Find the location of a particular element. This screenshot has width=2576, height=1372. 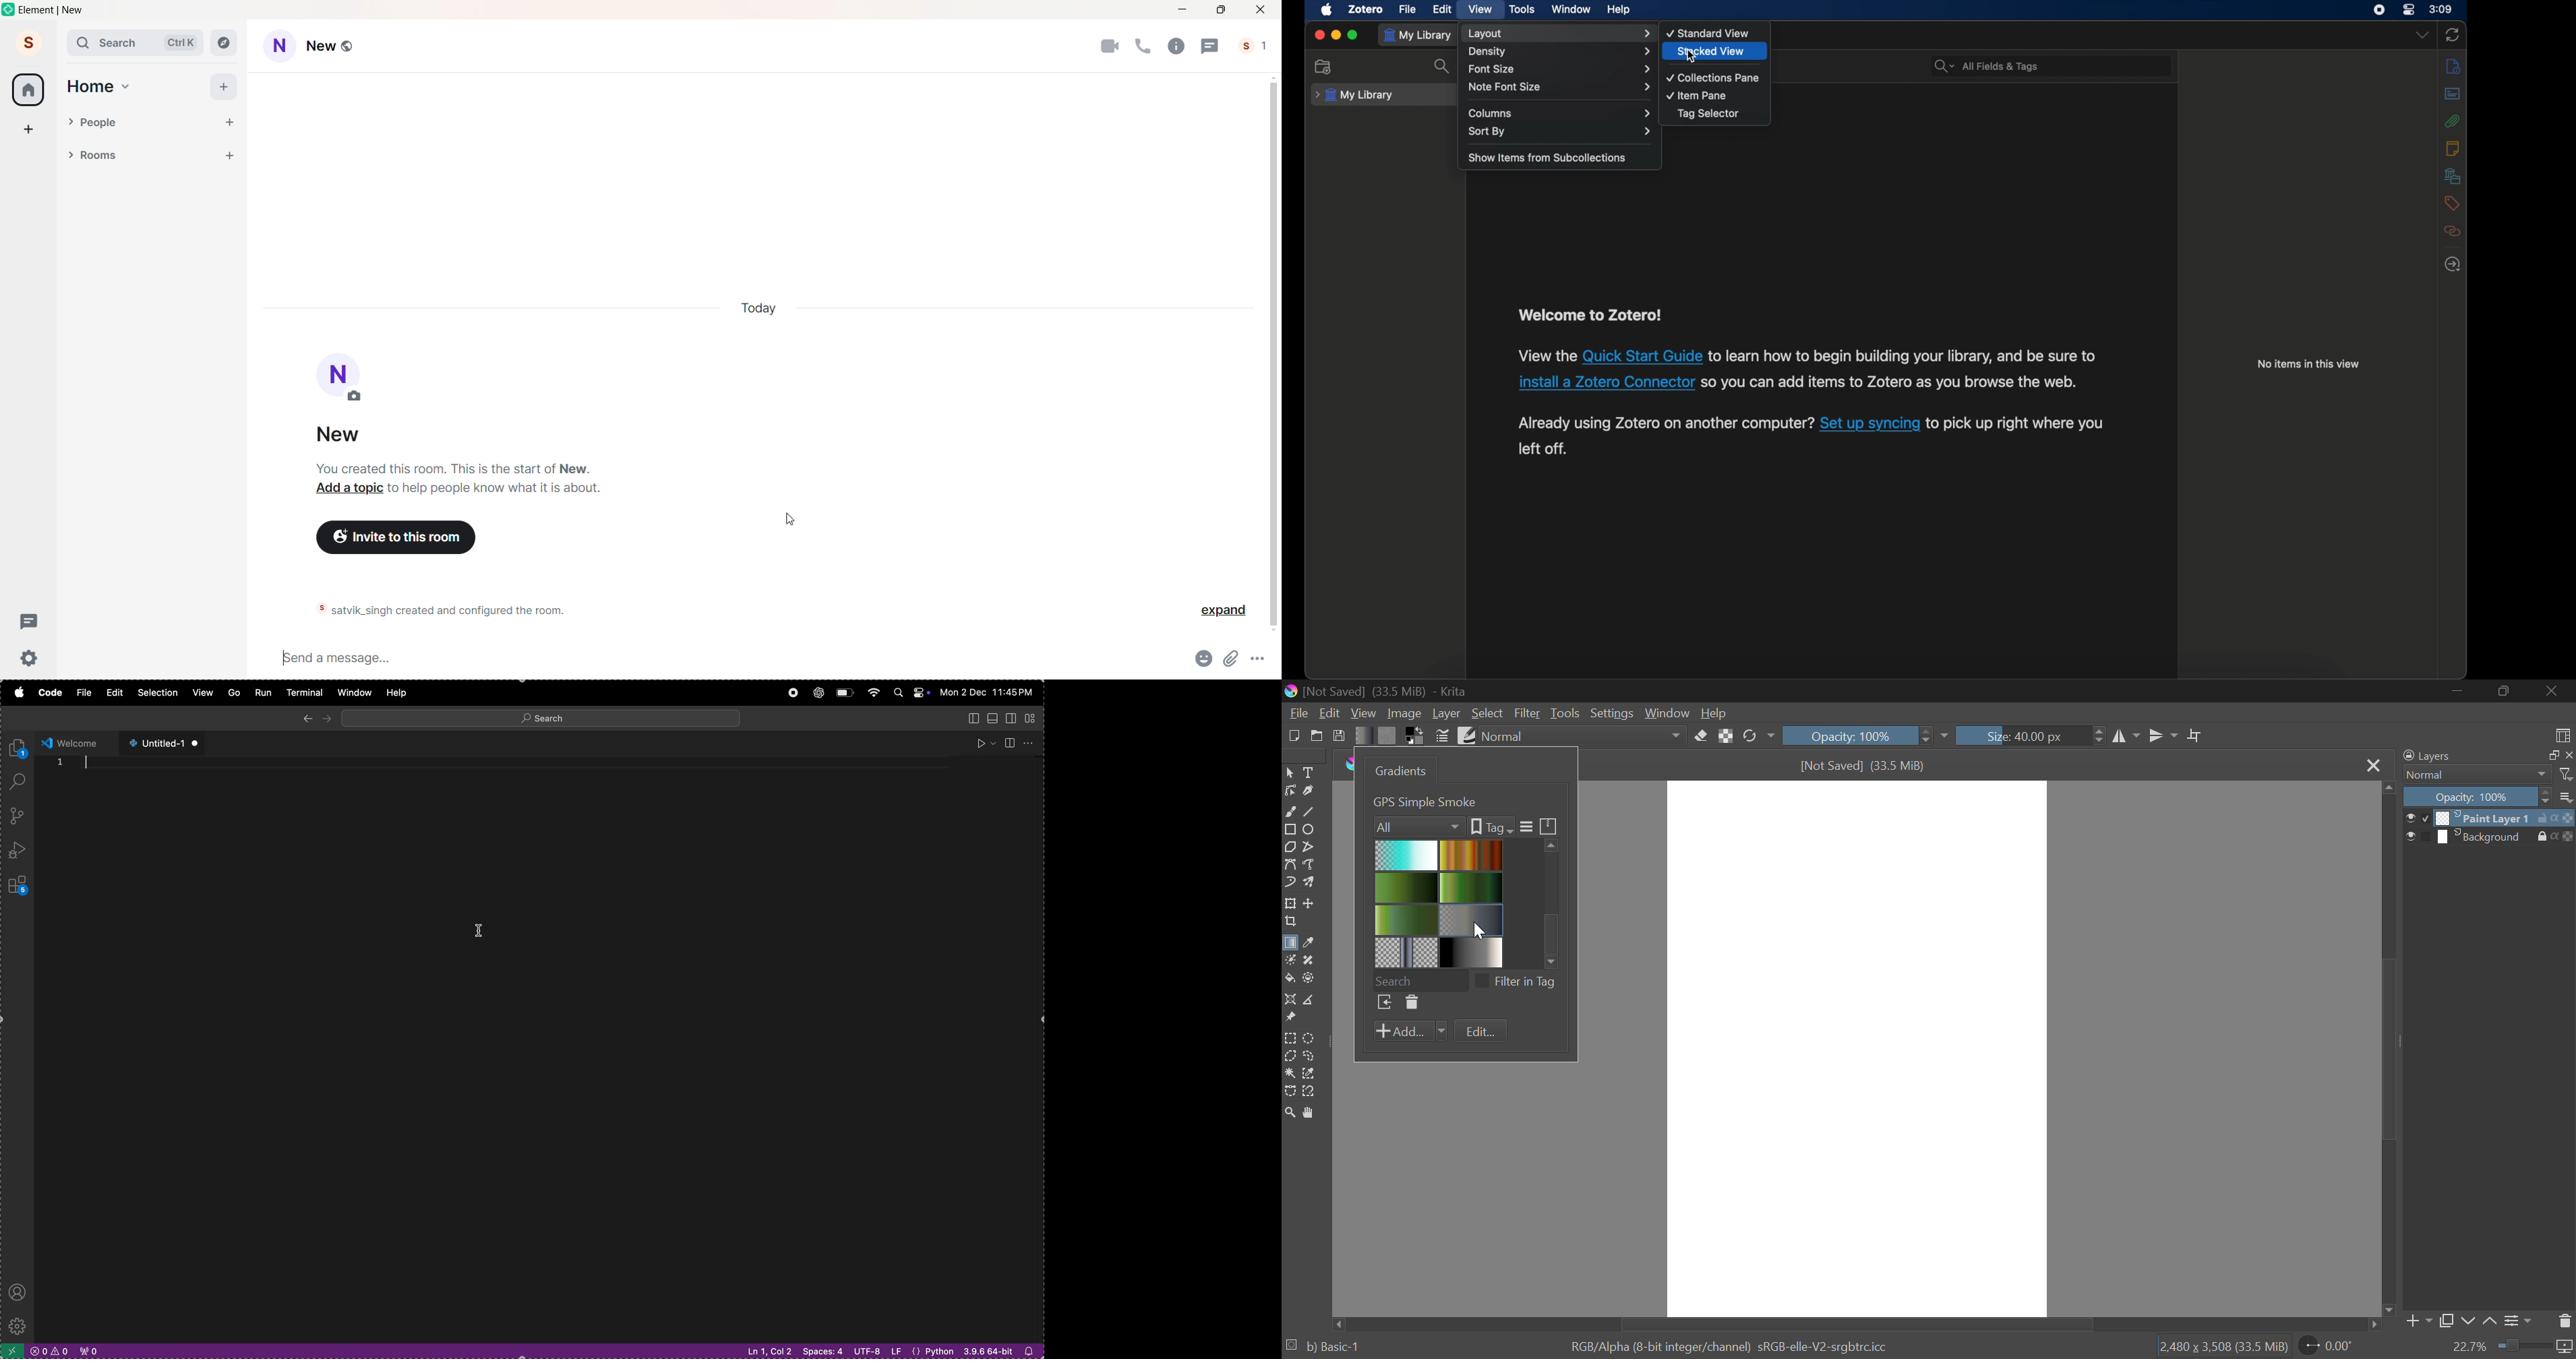

Rooms is located at coordinates (134, 156).